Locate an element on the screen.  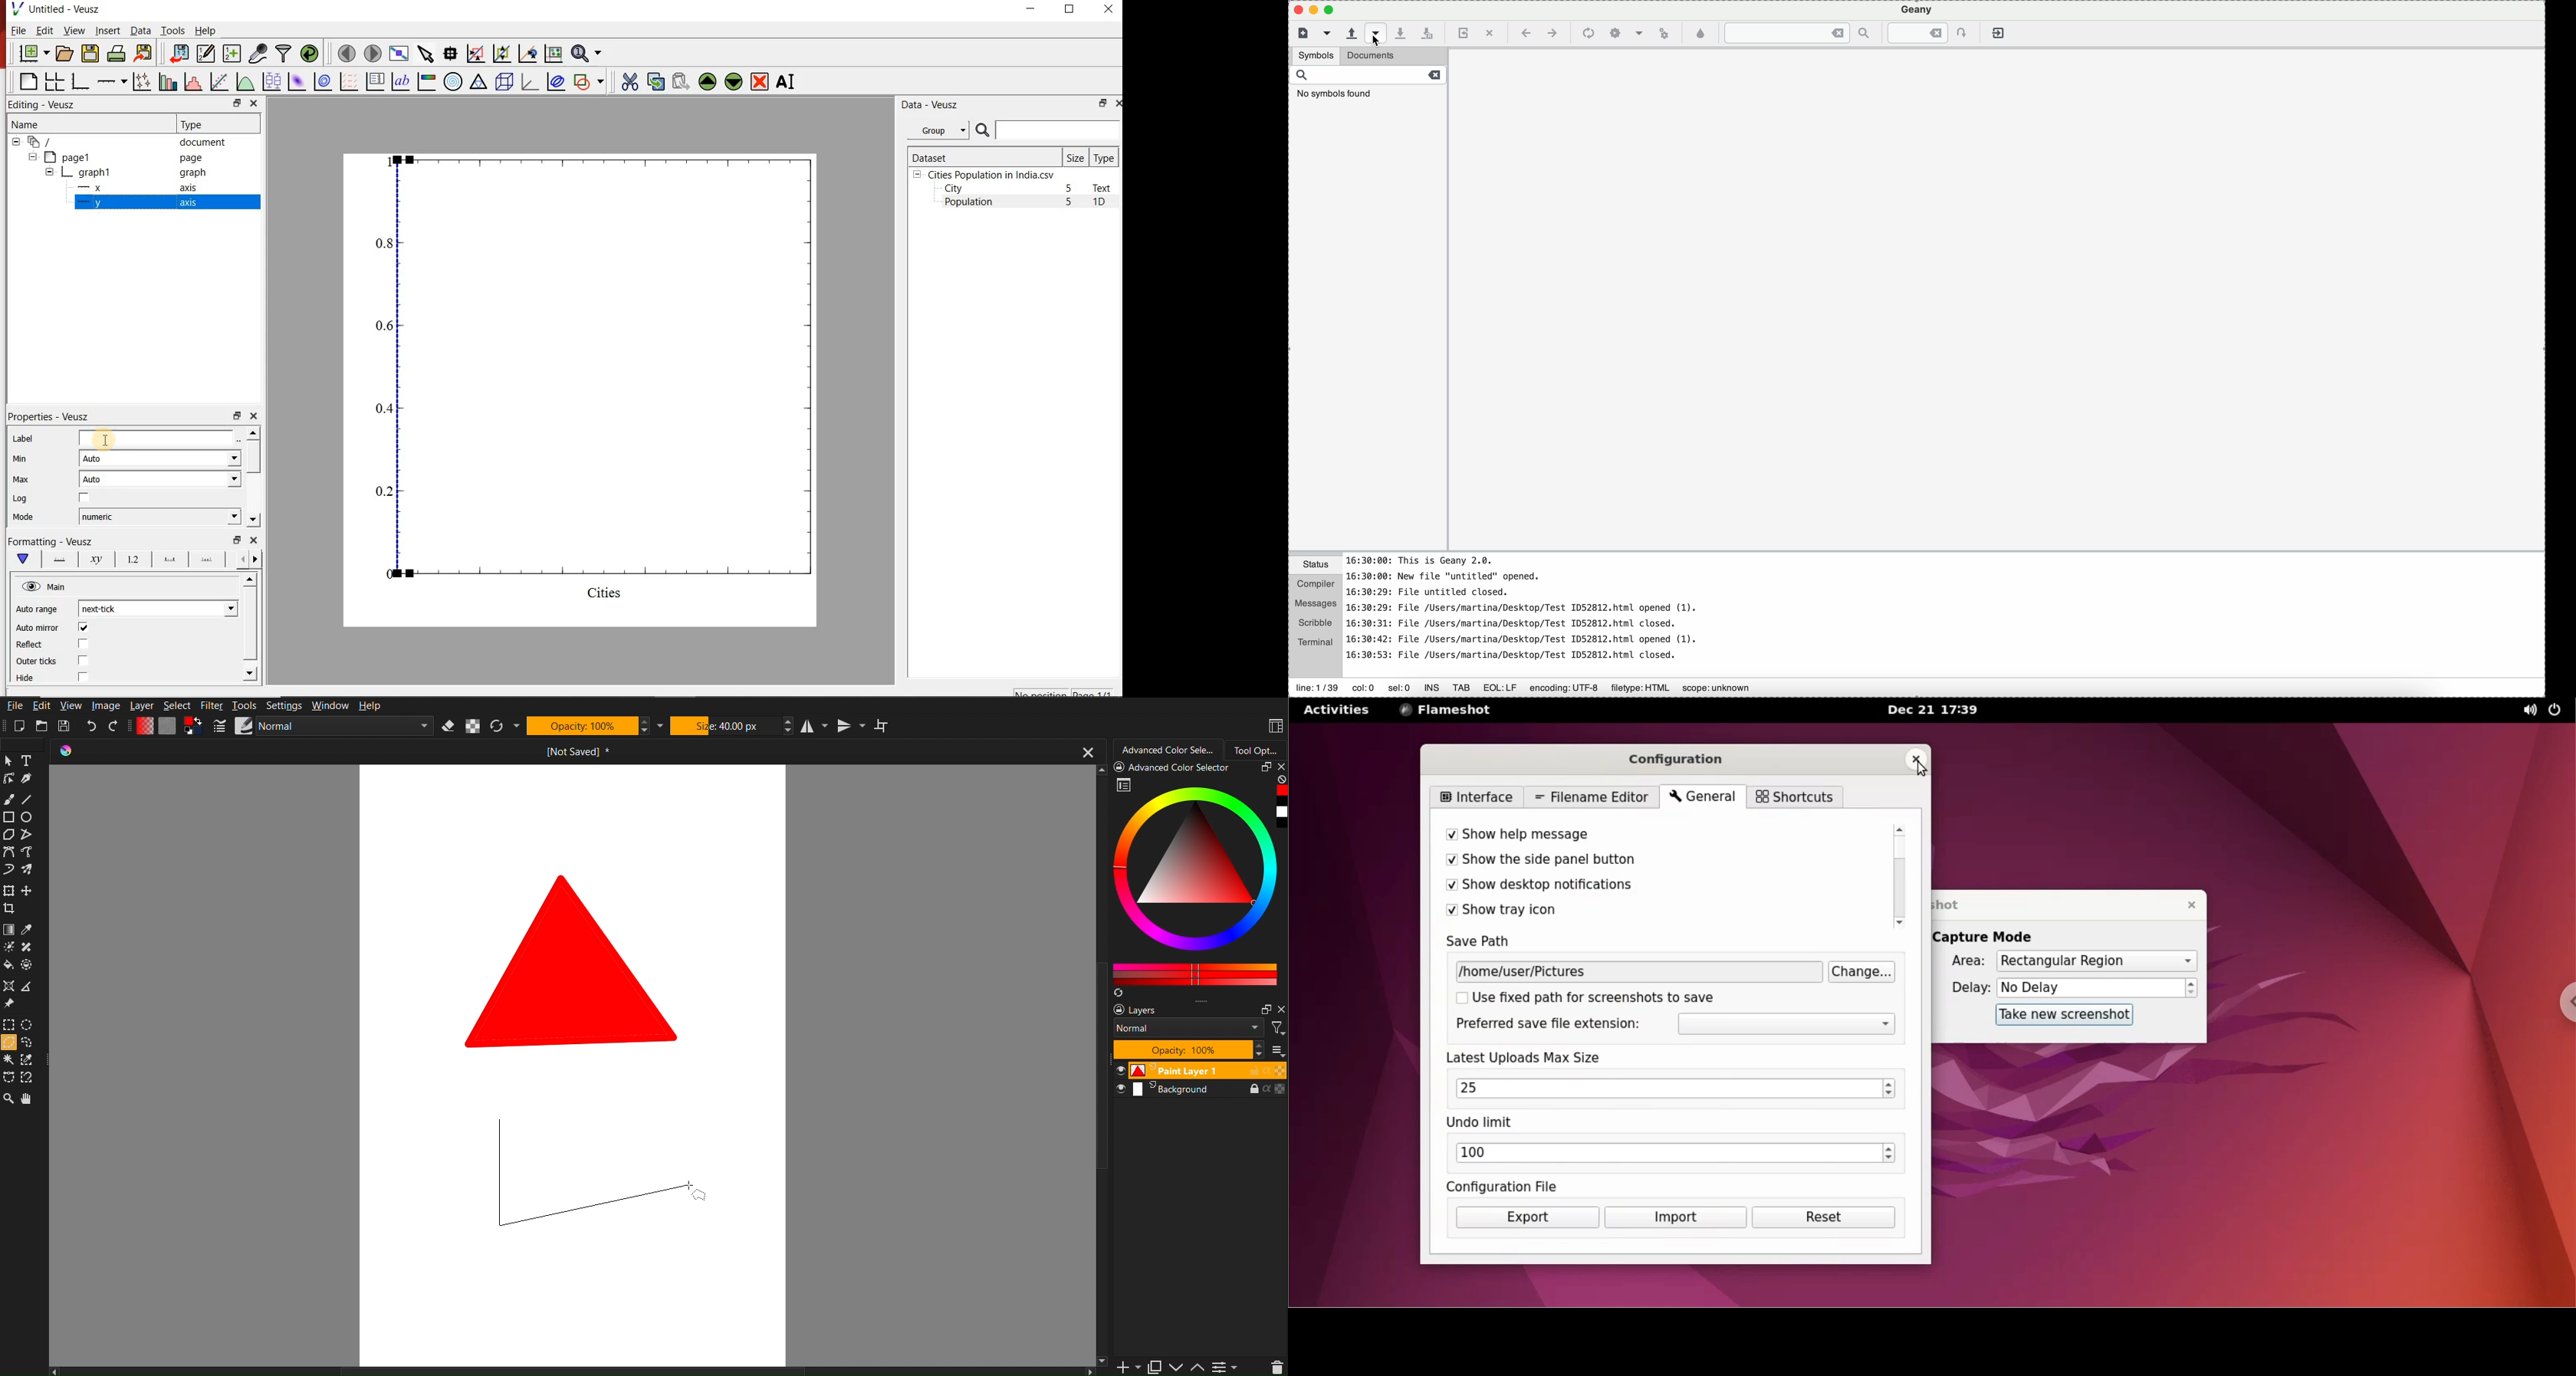
Curve is located at coordinates (8, 871).